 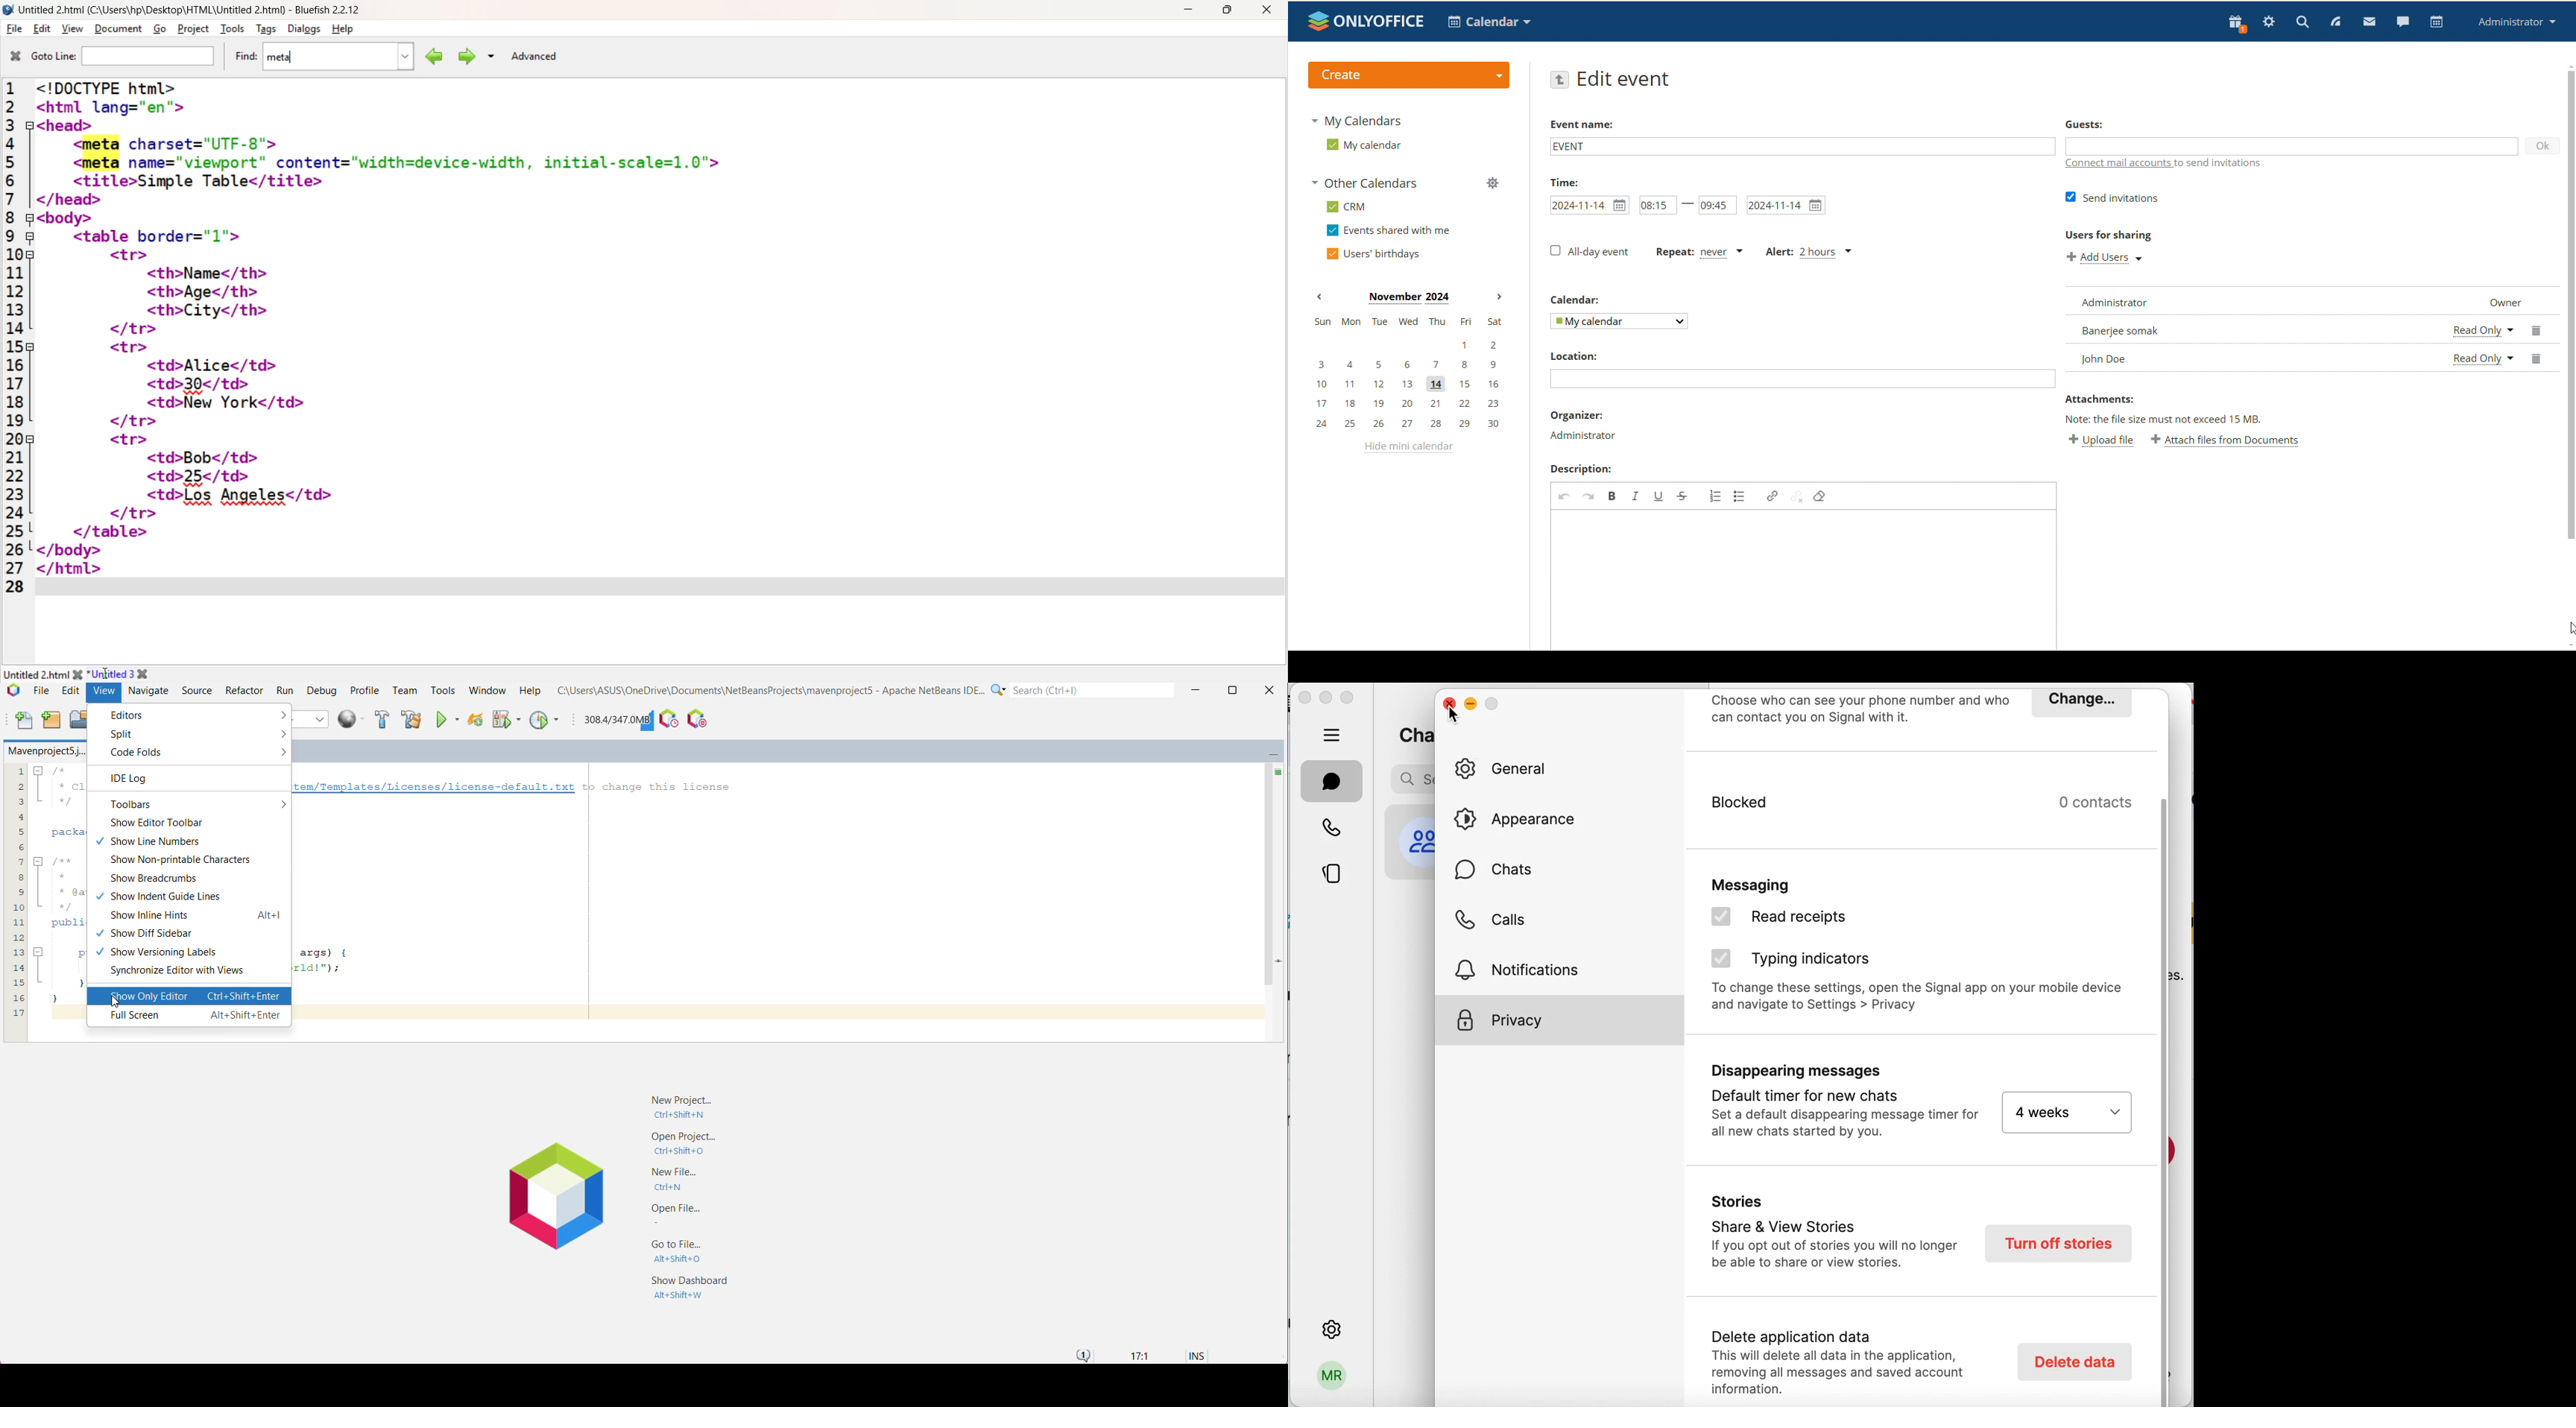 What do you see at coordinates (1845, 1358) in the screenshot?
I see `delete application data` at bounding box center [1845, 1358].